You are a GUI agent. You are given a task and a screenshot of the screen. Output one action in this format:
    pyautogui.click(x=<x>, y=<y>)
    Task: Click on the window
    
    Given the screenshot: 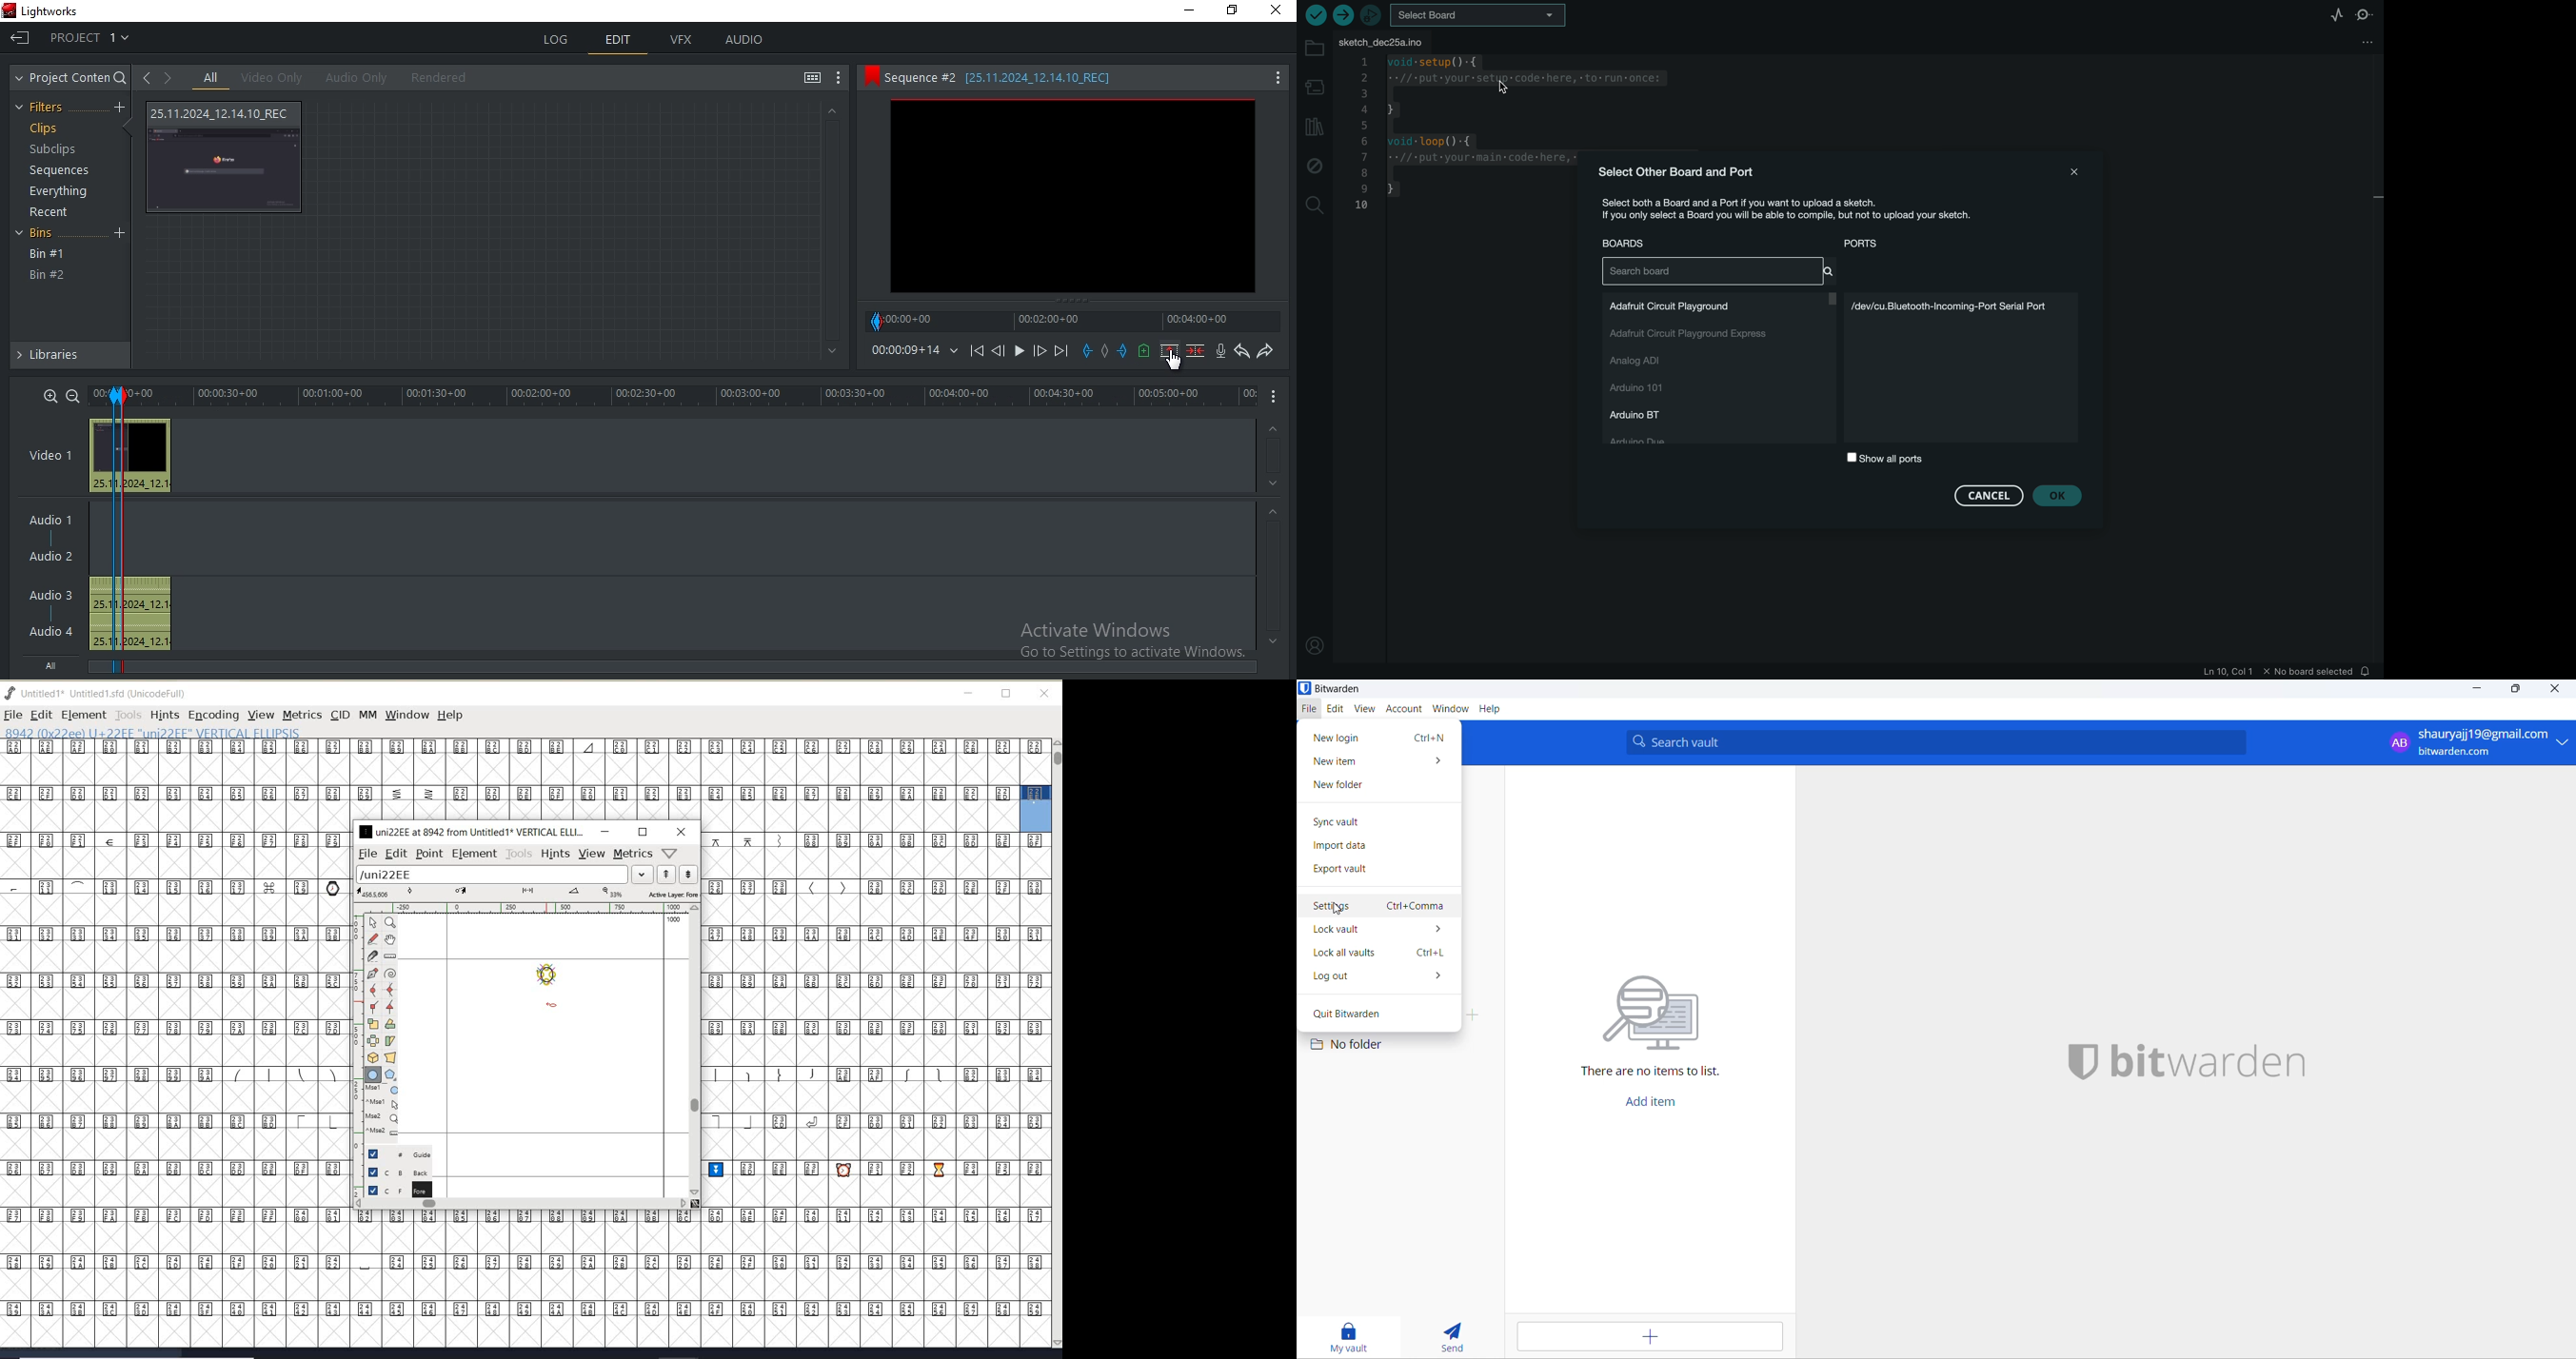 What is the action you would take?
    pyautogui.click(x=1449, y=709)
    